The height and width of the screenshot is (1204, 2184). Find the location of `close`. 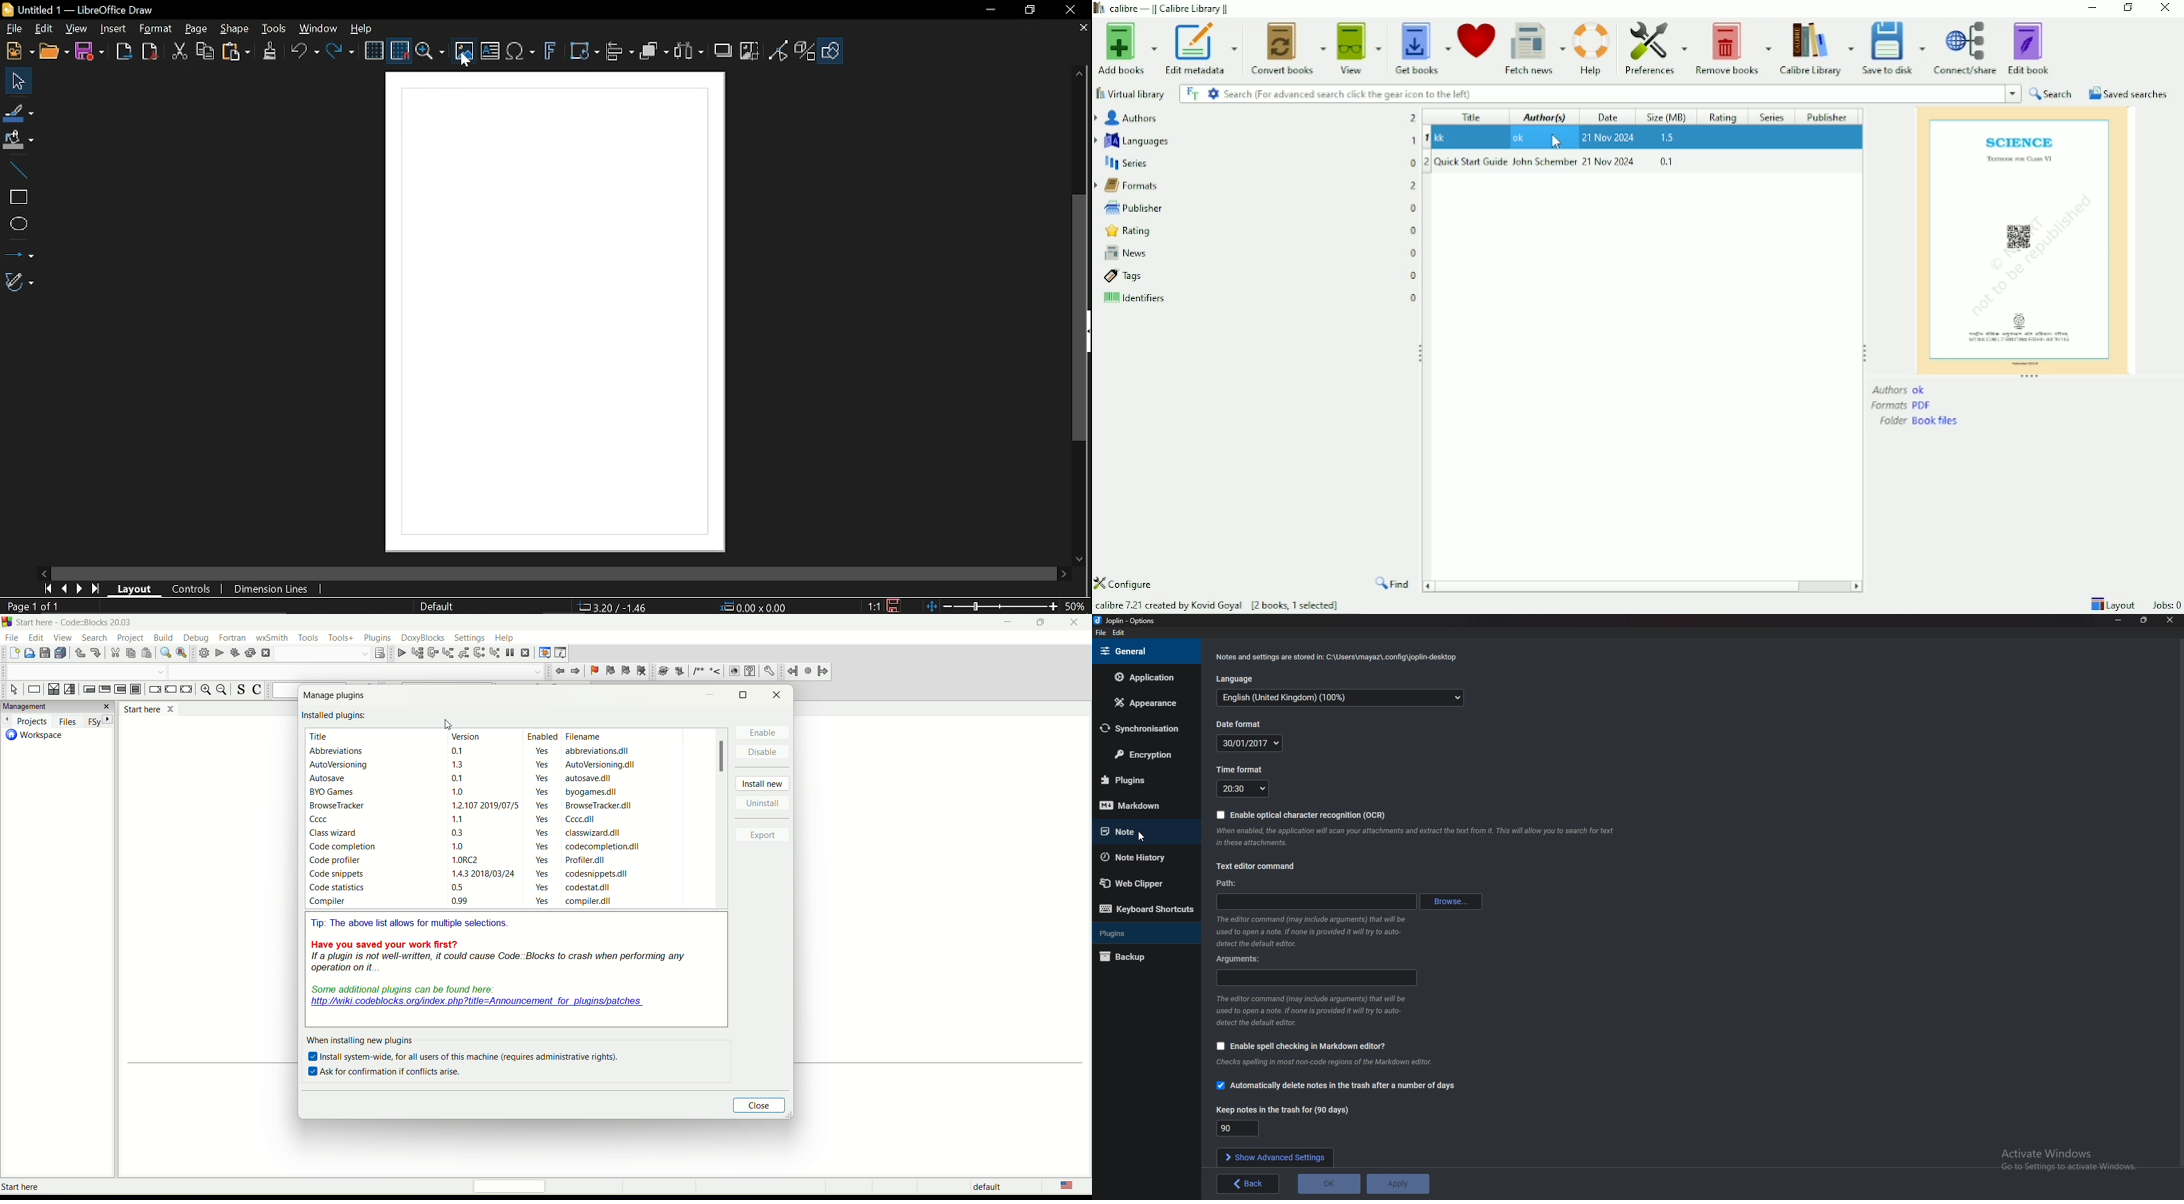

close is located at coordinates (1077, 623).